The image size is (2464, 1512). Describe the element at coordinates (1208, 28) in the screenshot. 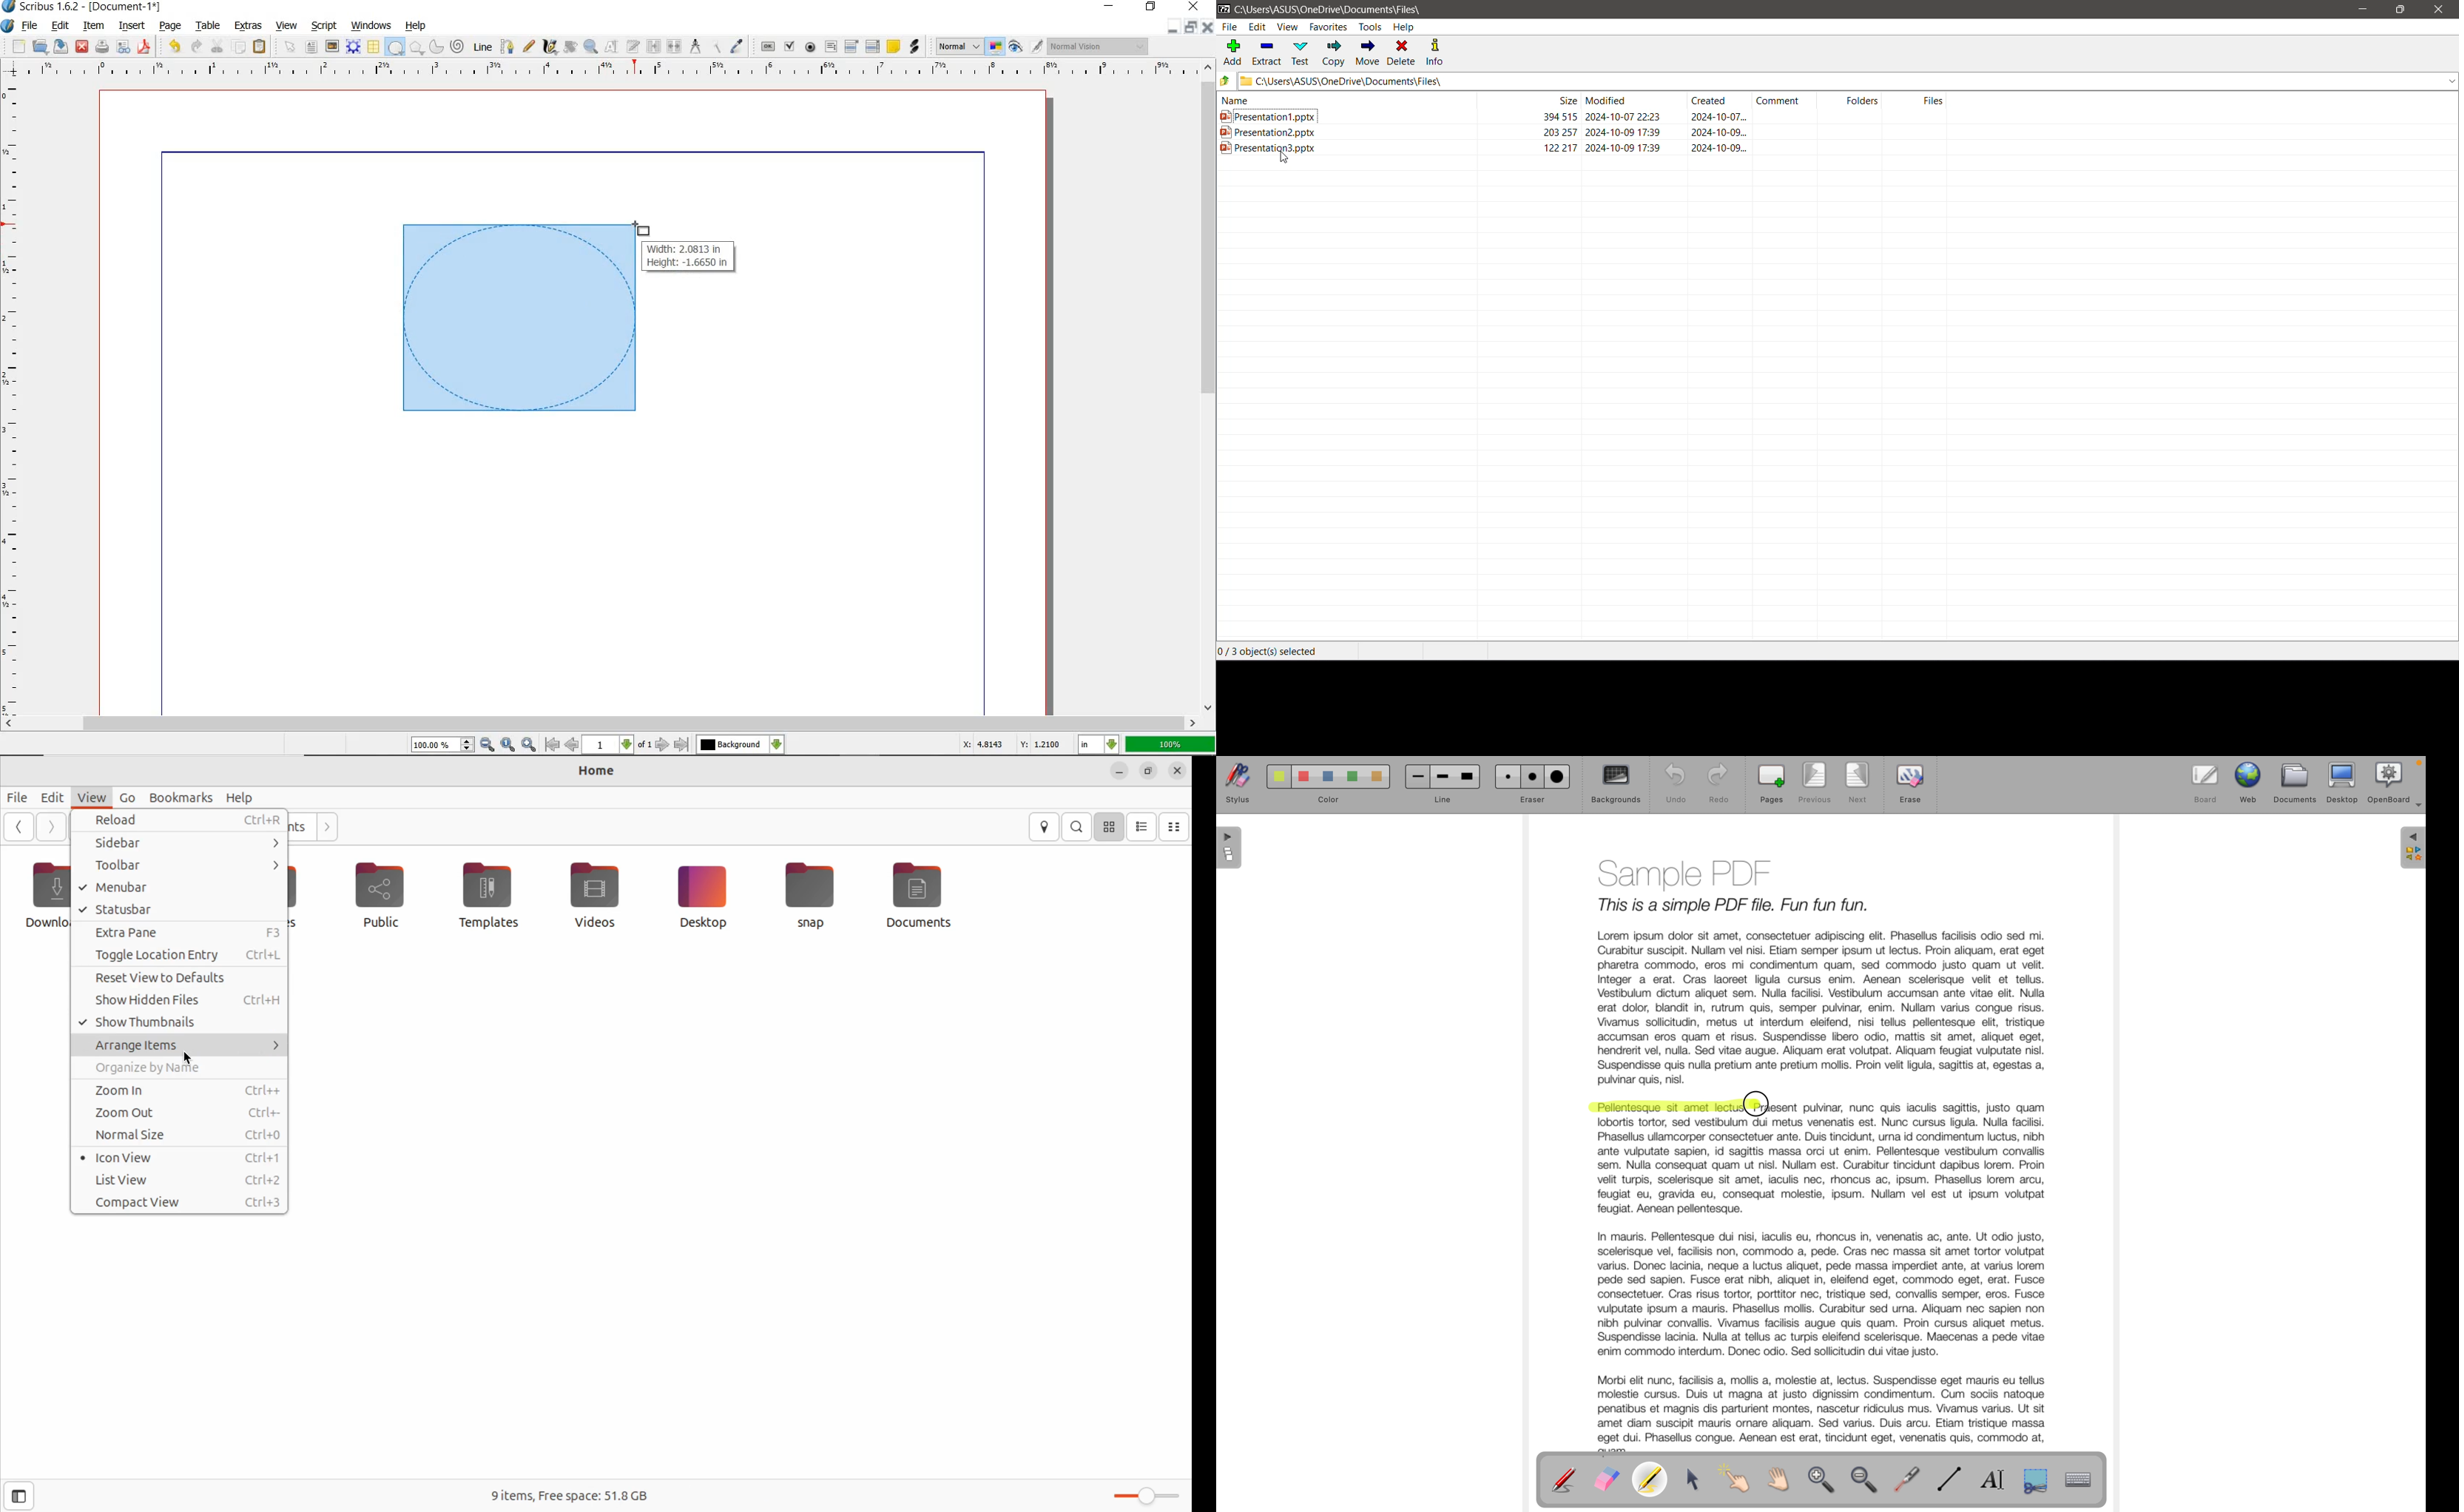

I see `CLOSE` at that location.